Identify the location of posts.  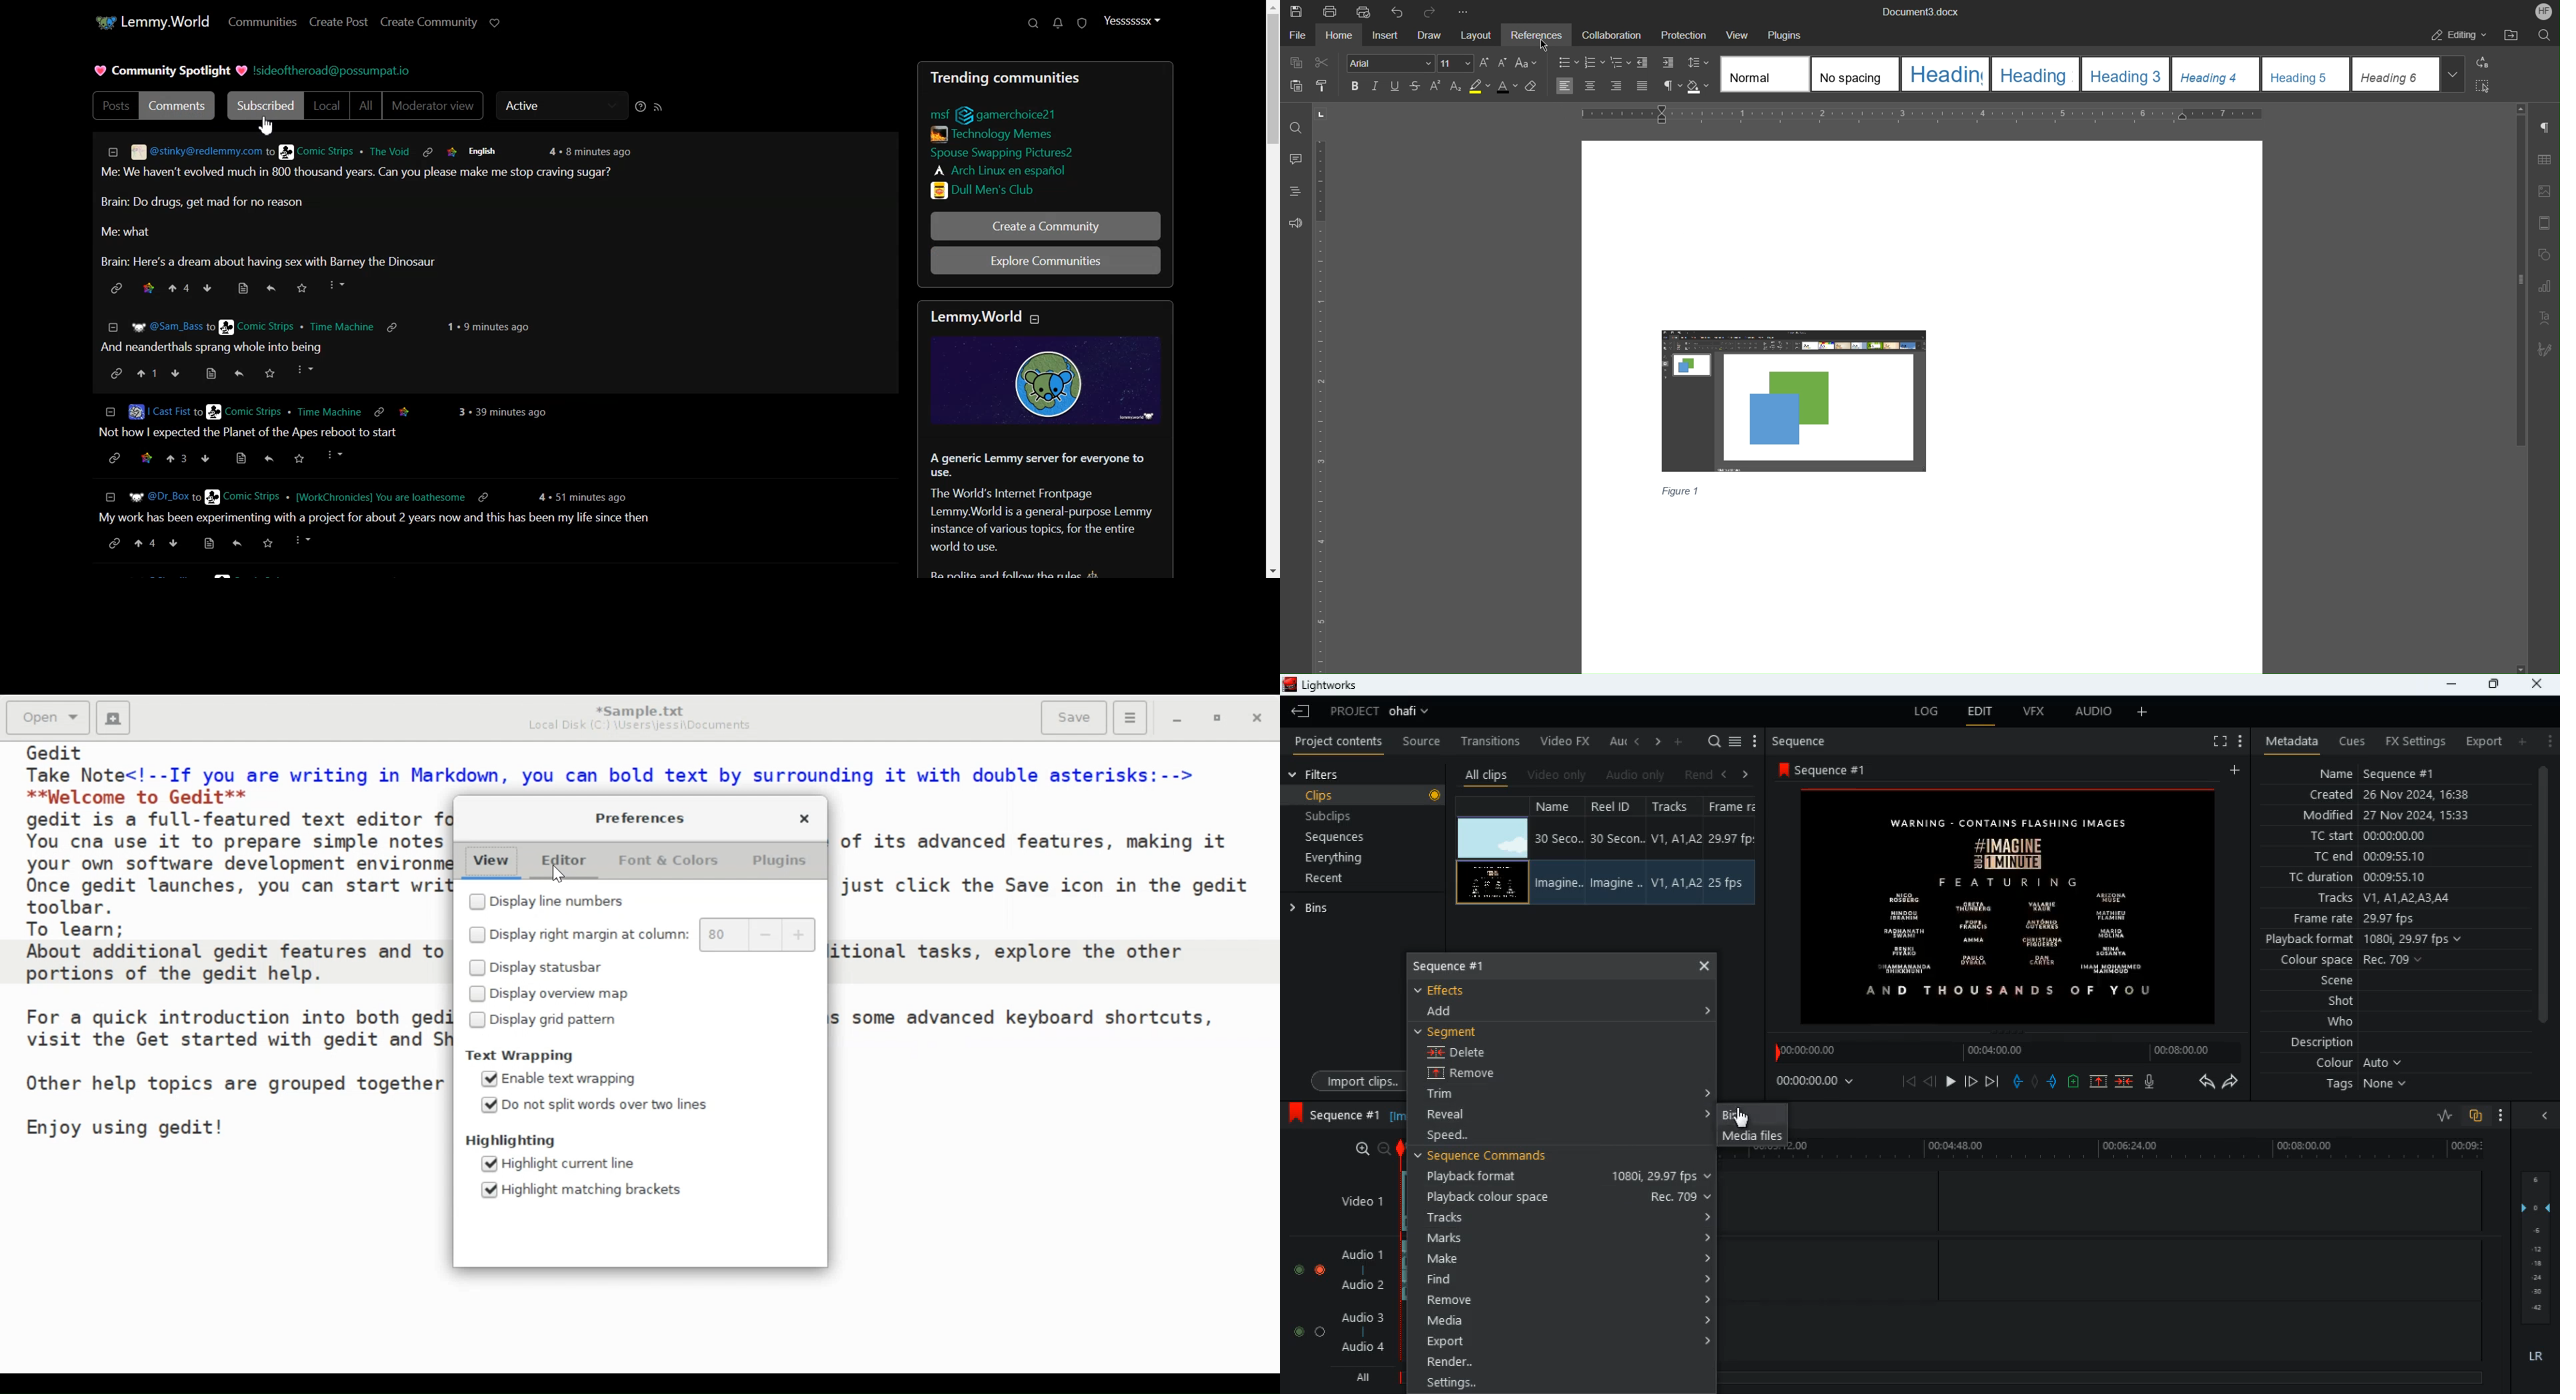
(491, 517).